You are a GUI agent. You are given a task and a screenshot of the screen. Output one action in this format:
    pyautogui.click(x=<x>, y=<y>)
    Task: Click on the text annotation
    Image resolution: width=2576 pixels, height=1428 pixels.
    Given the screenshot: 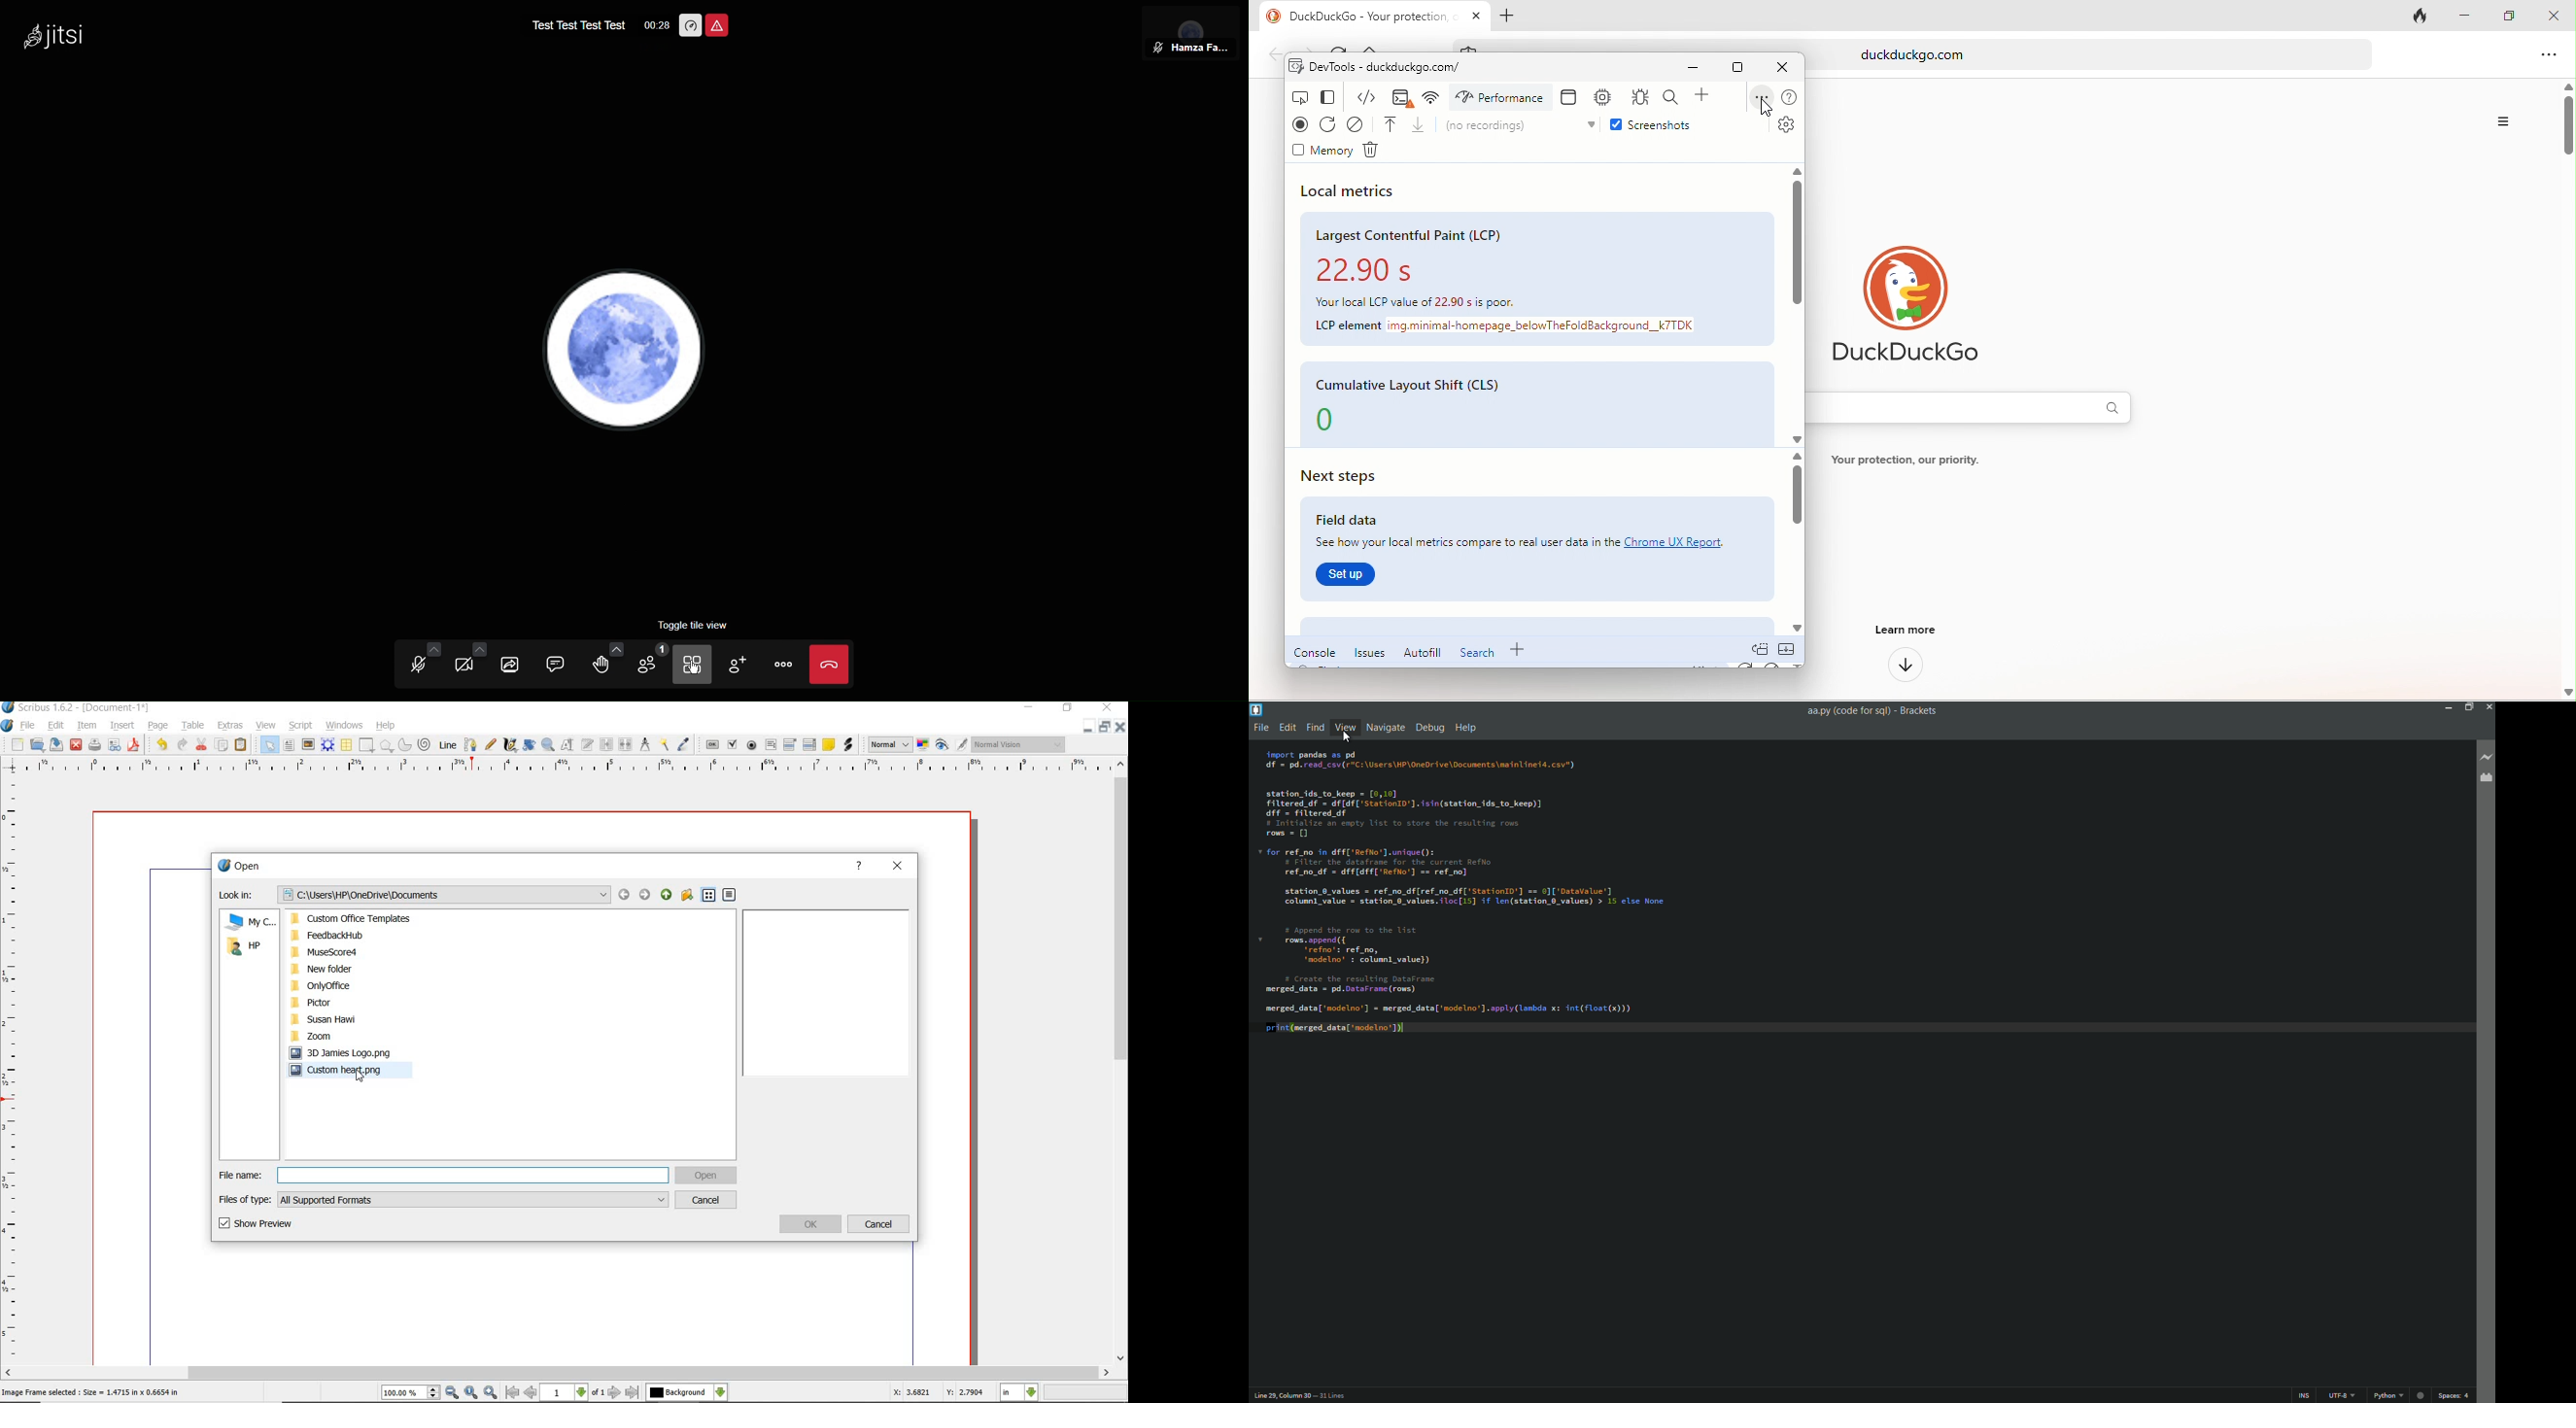 What is the action you would take?
    pyautogui.click(x=830, y=745)
    